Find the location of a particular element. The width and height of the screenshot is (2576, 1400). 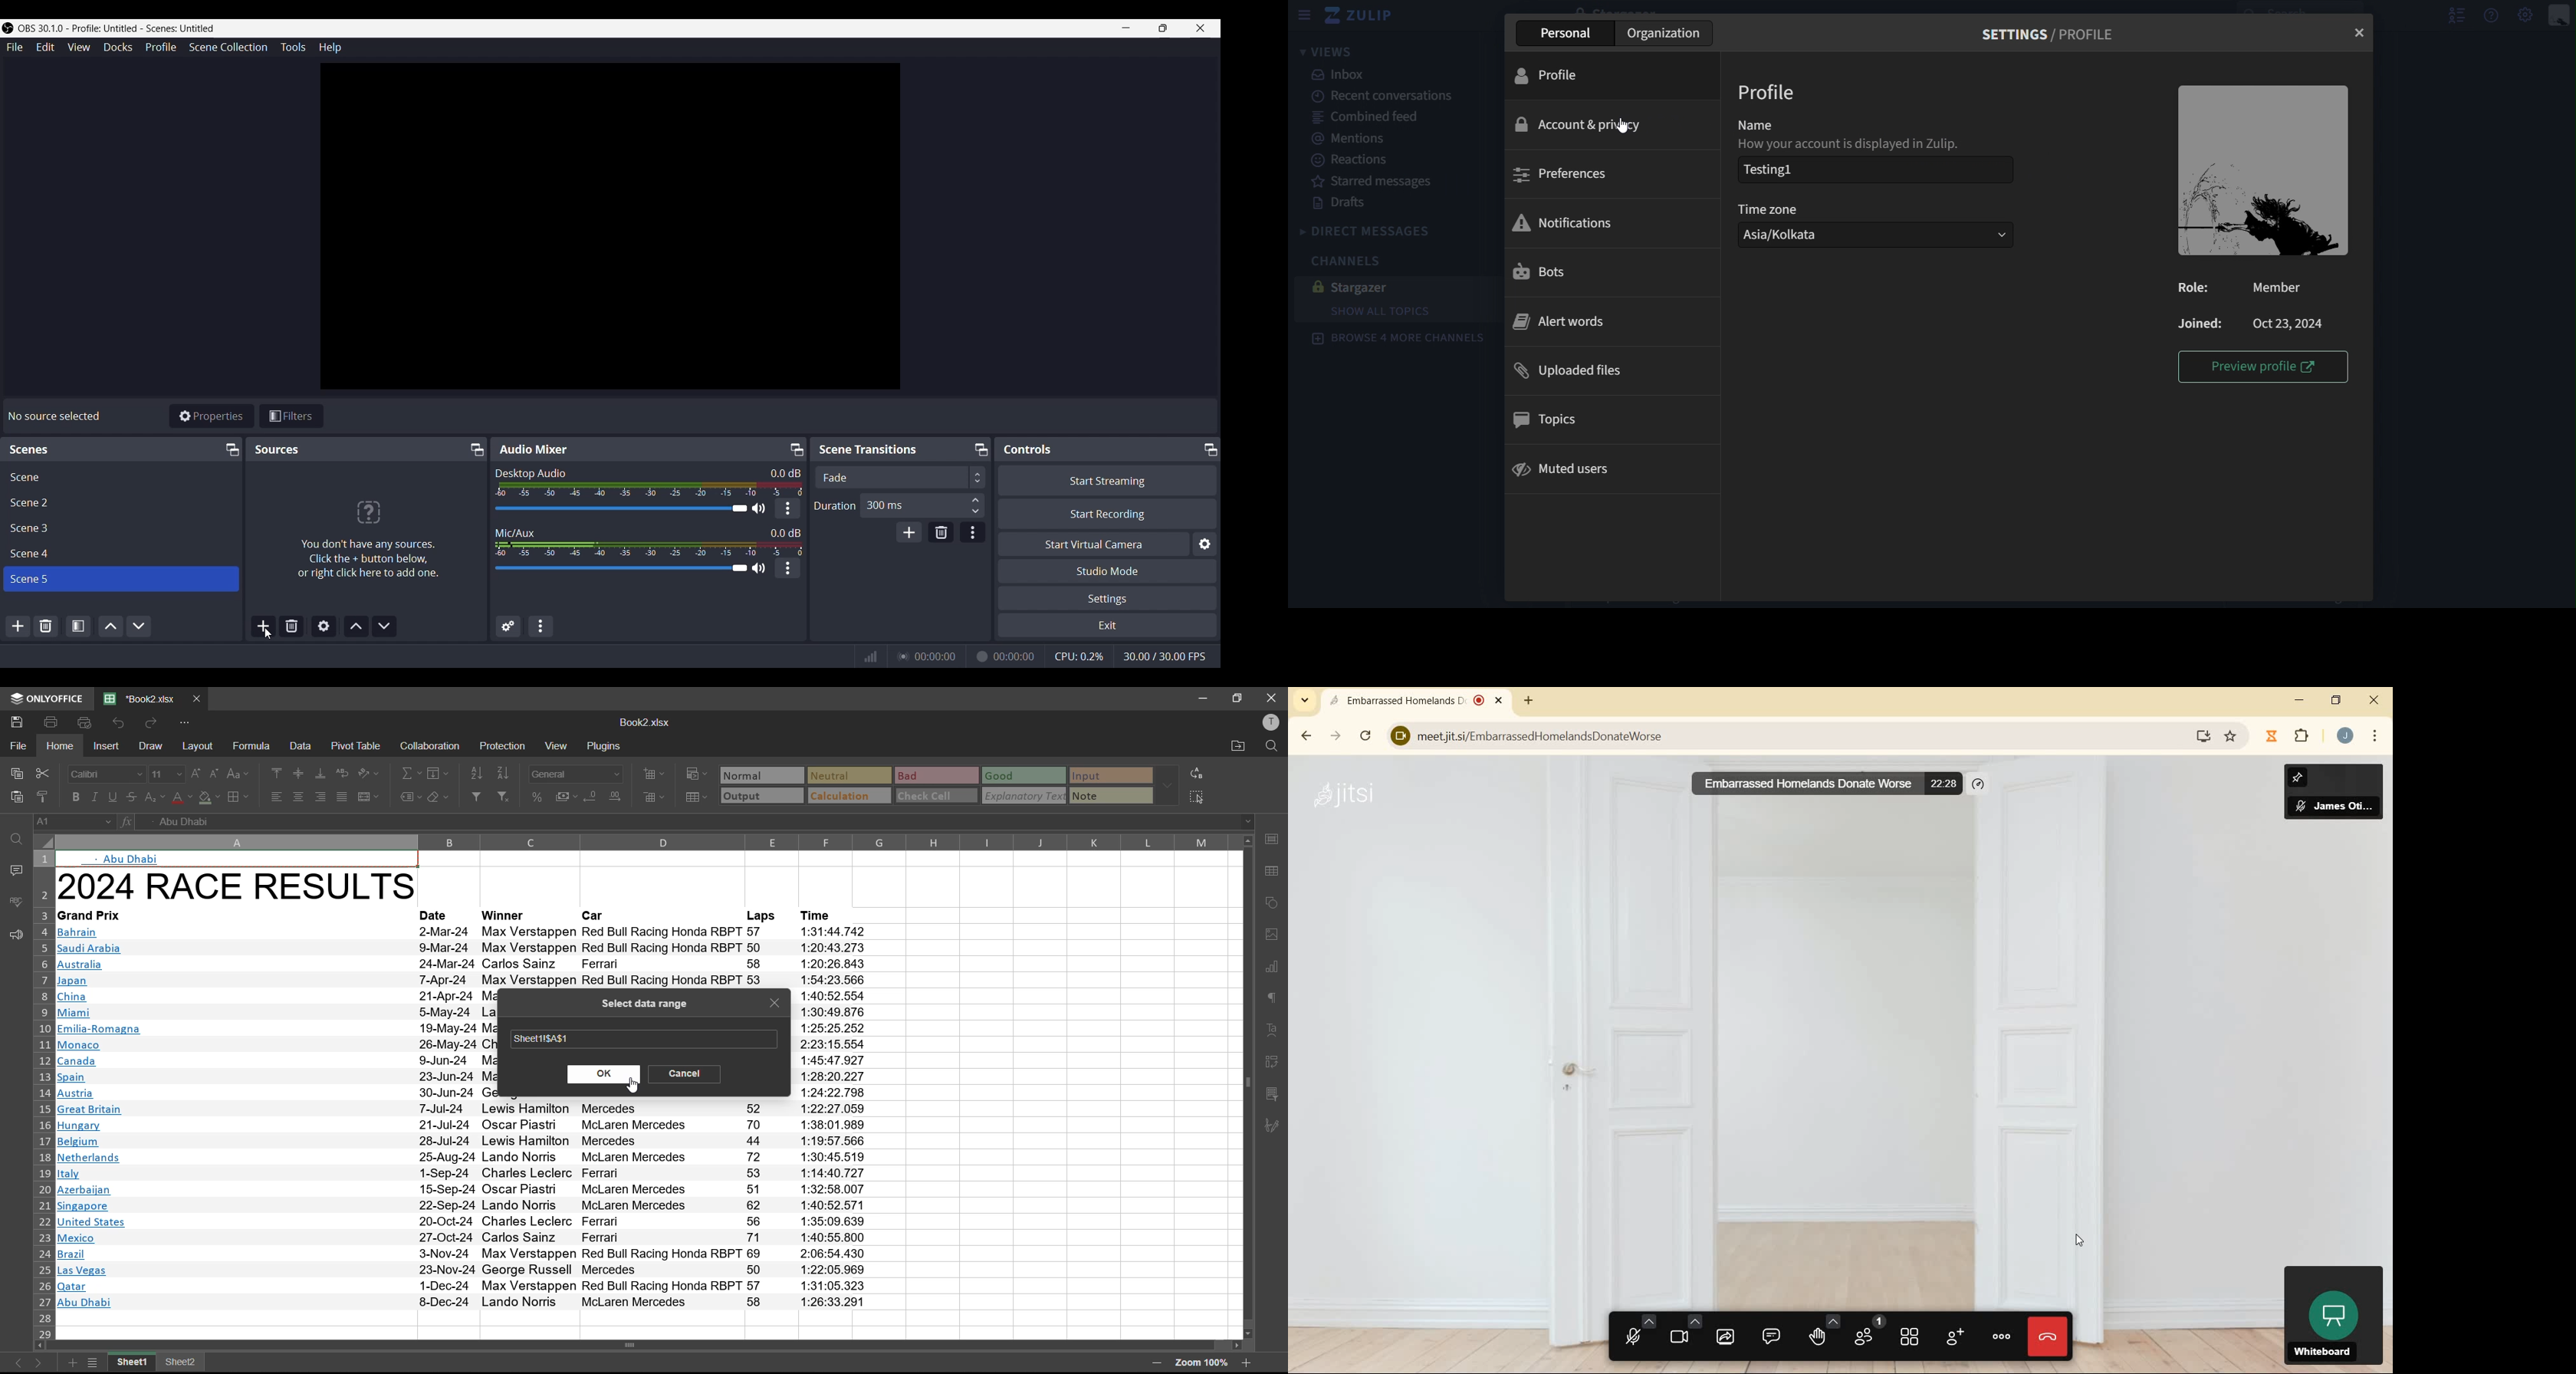

organization is located at coordinates (1663, 35).